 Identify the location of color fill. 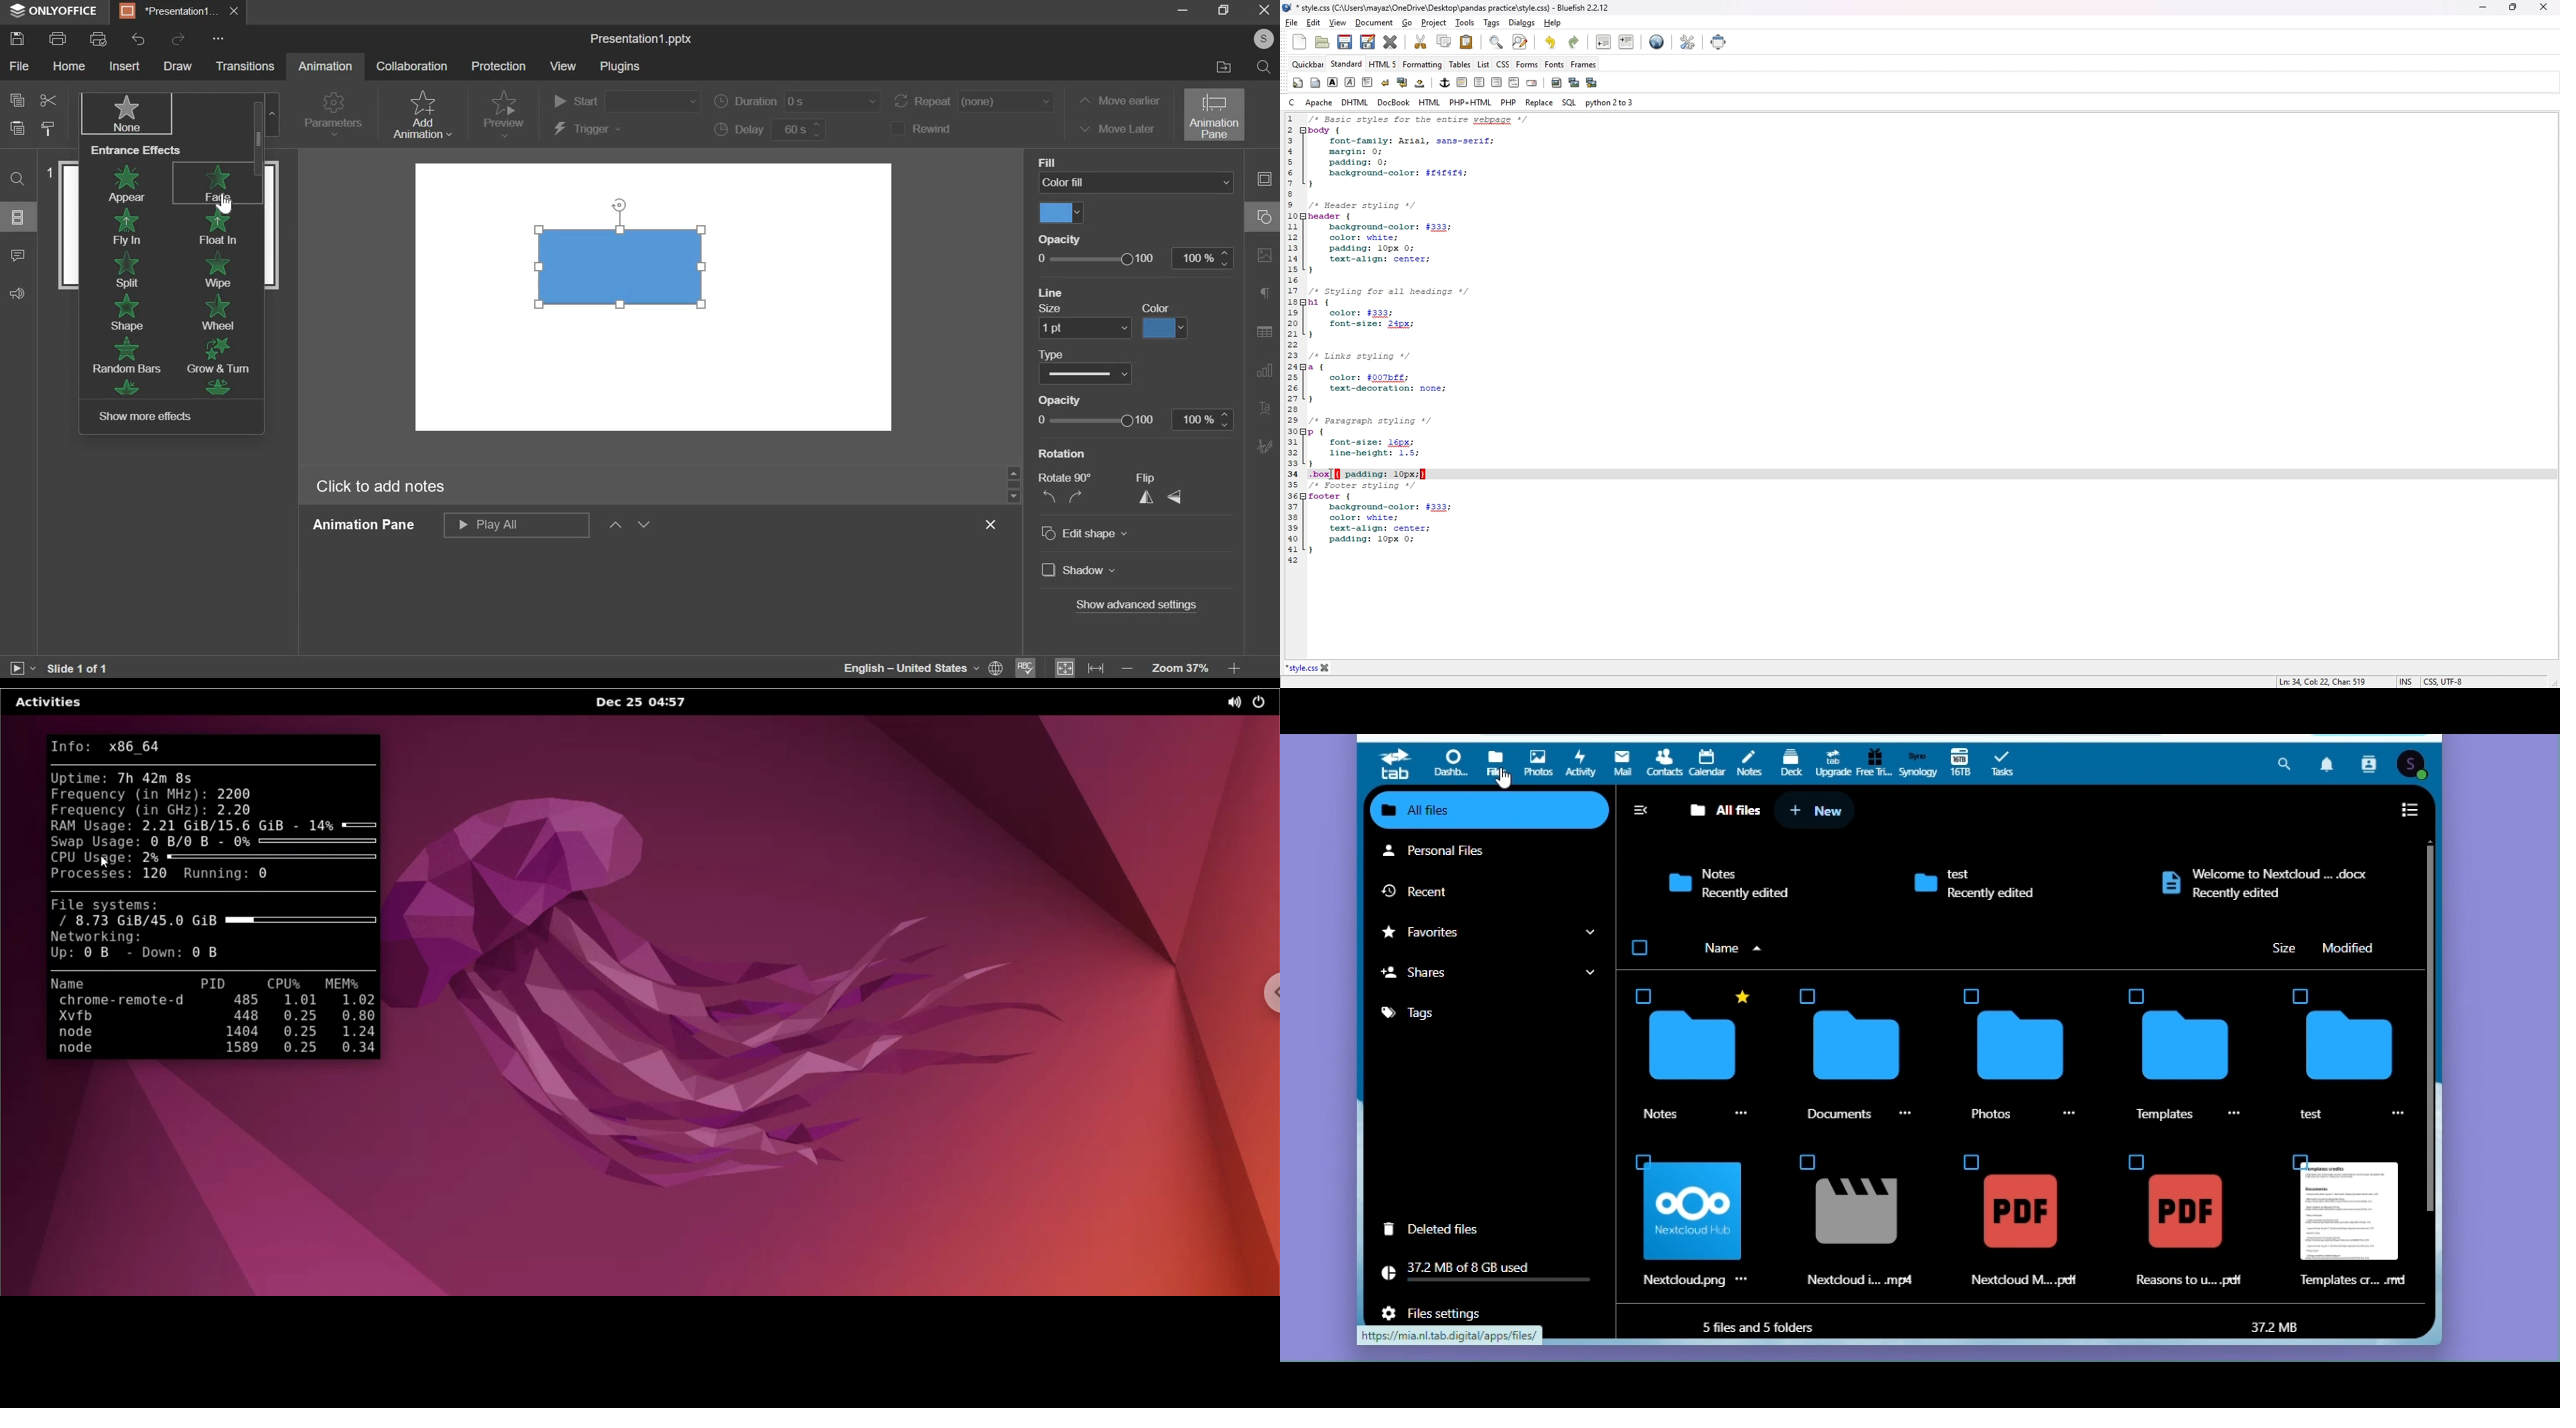
(1135, 183).